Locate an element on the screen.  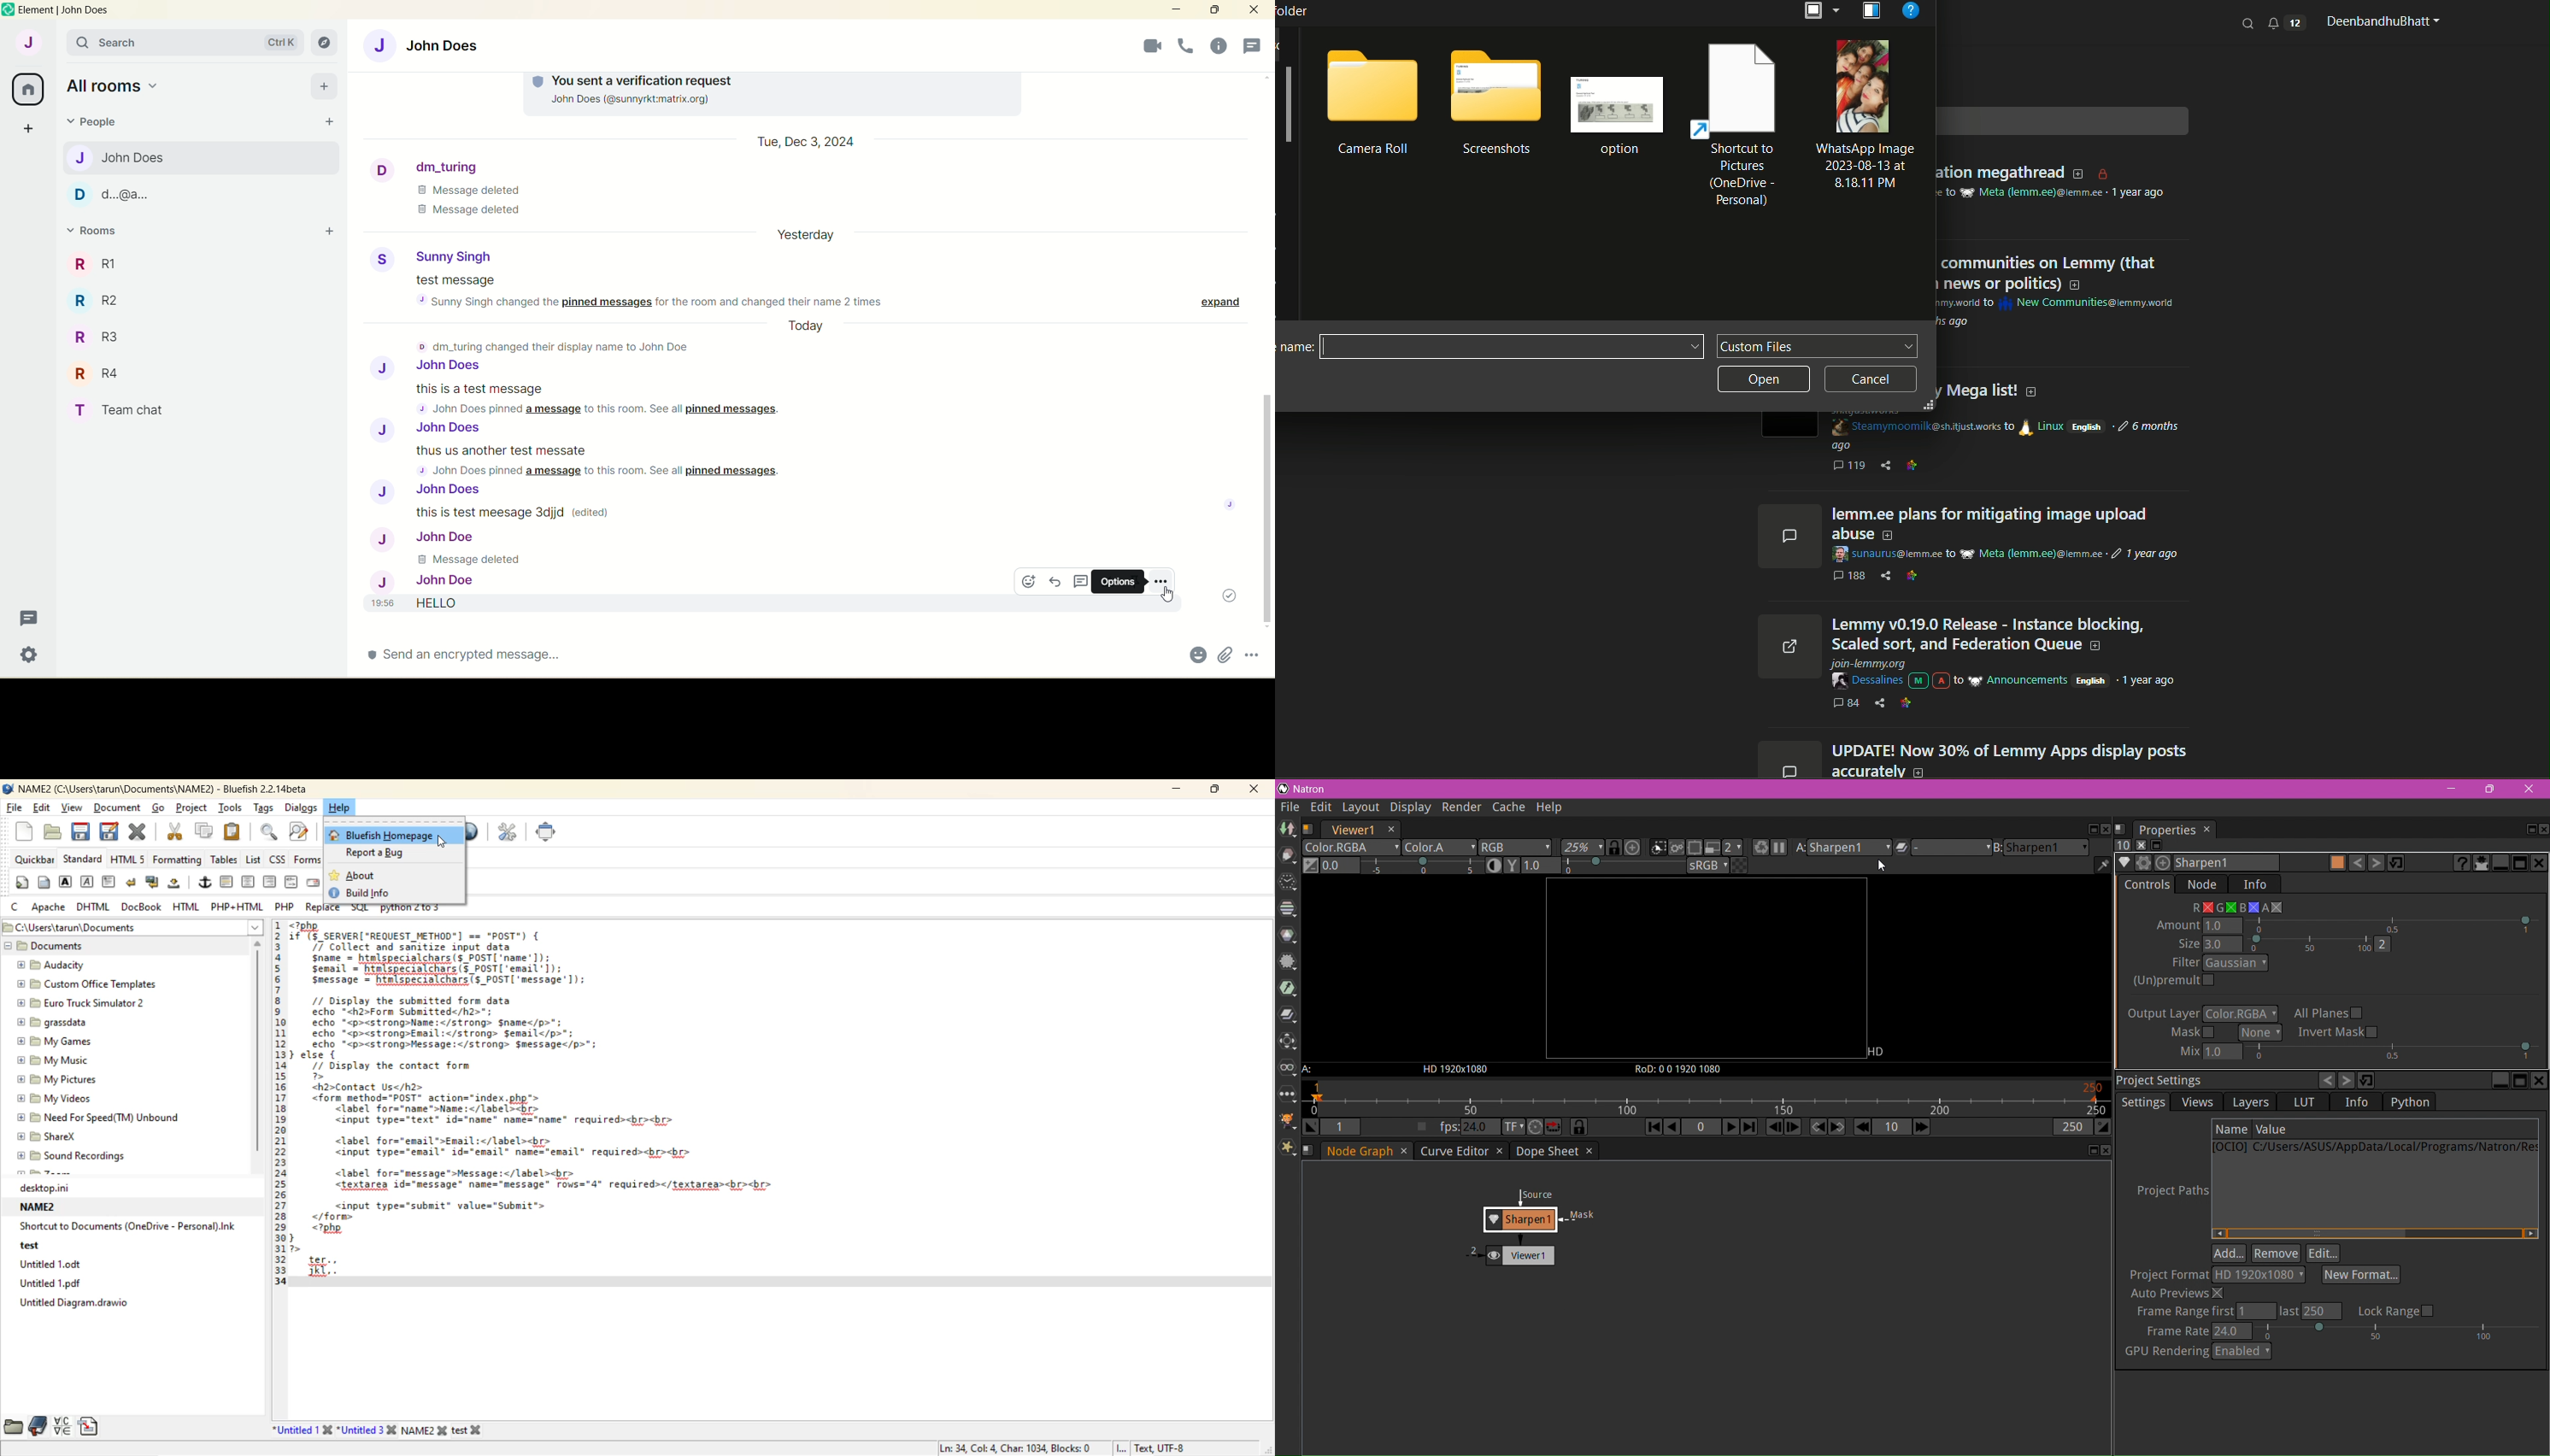
people is located at coordinates (1254, 44).